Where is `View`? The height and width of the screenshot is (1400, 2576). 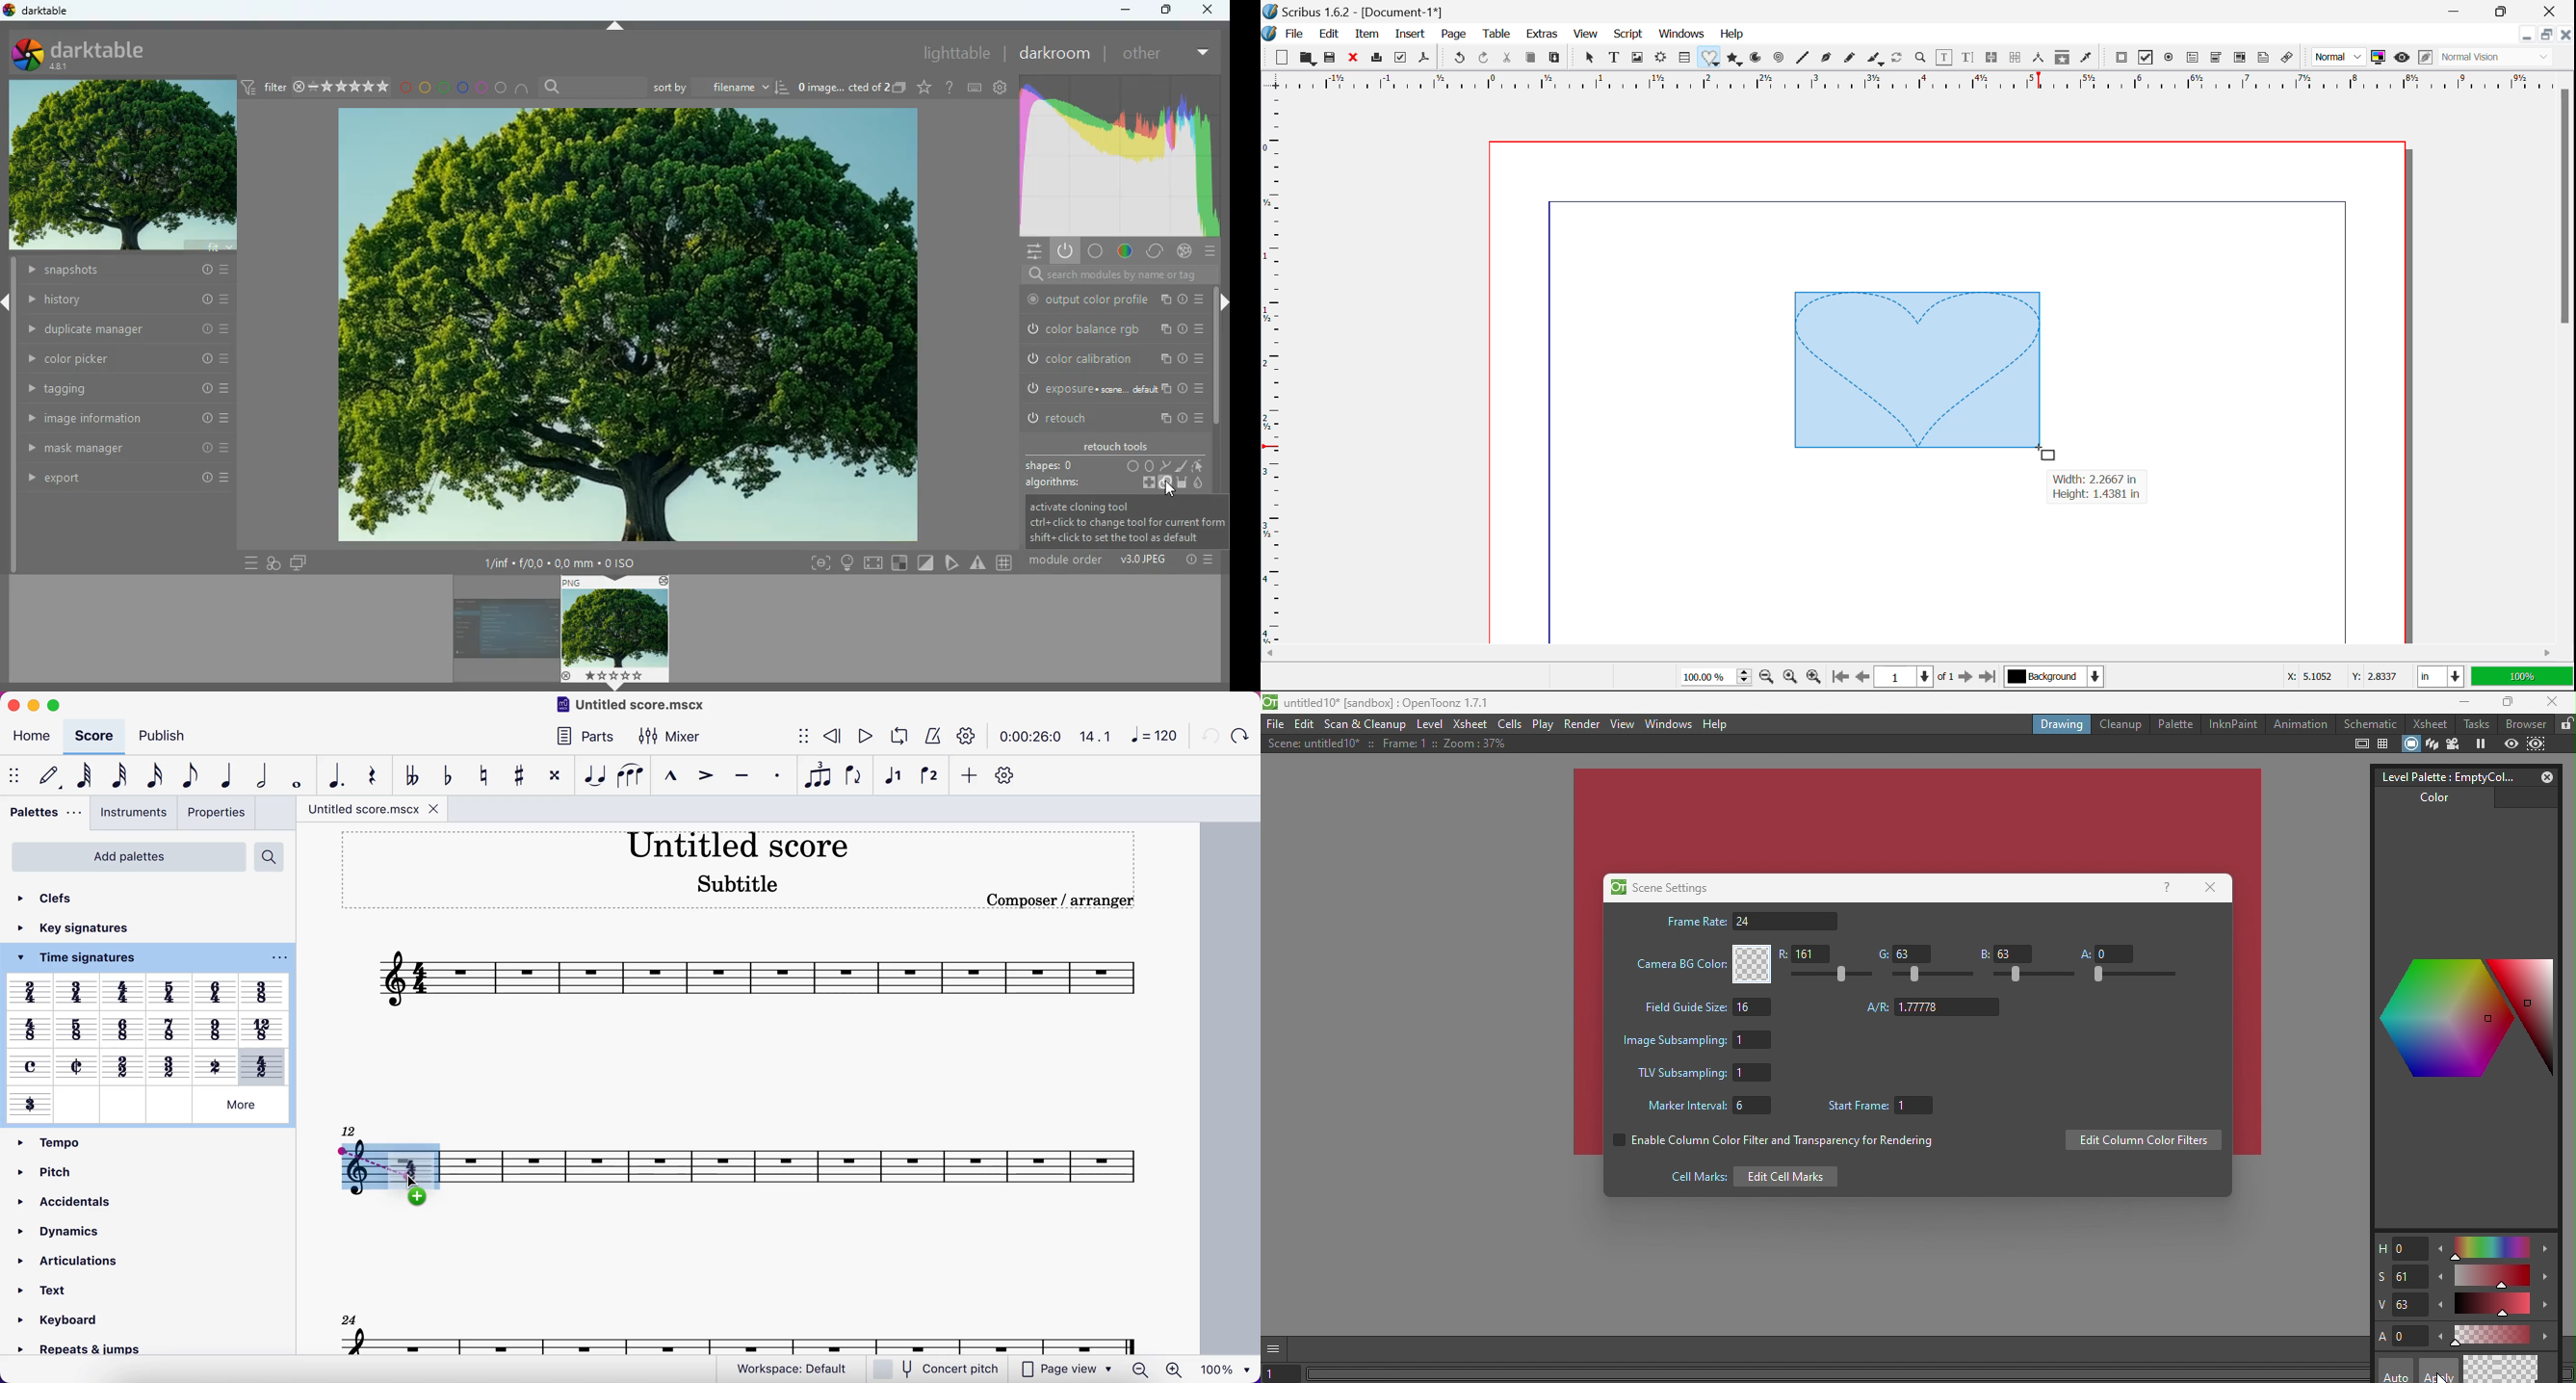
View is located at coordinates (1586, 36).